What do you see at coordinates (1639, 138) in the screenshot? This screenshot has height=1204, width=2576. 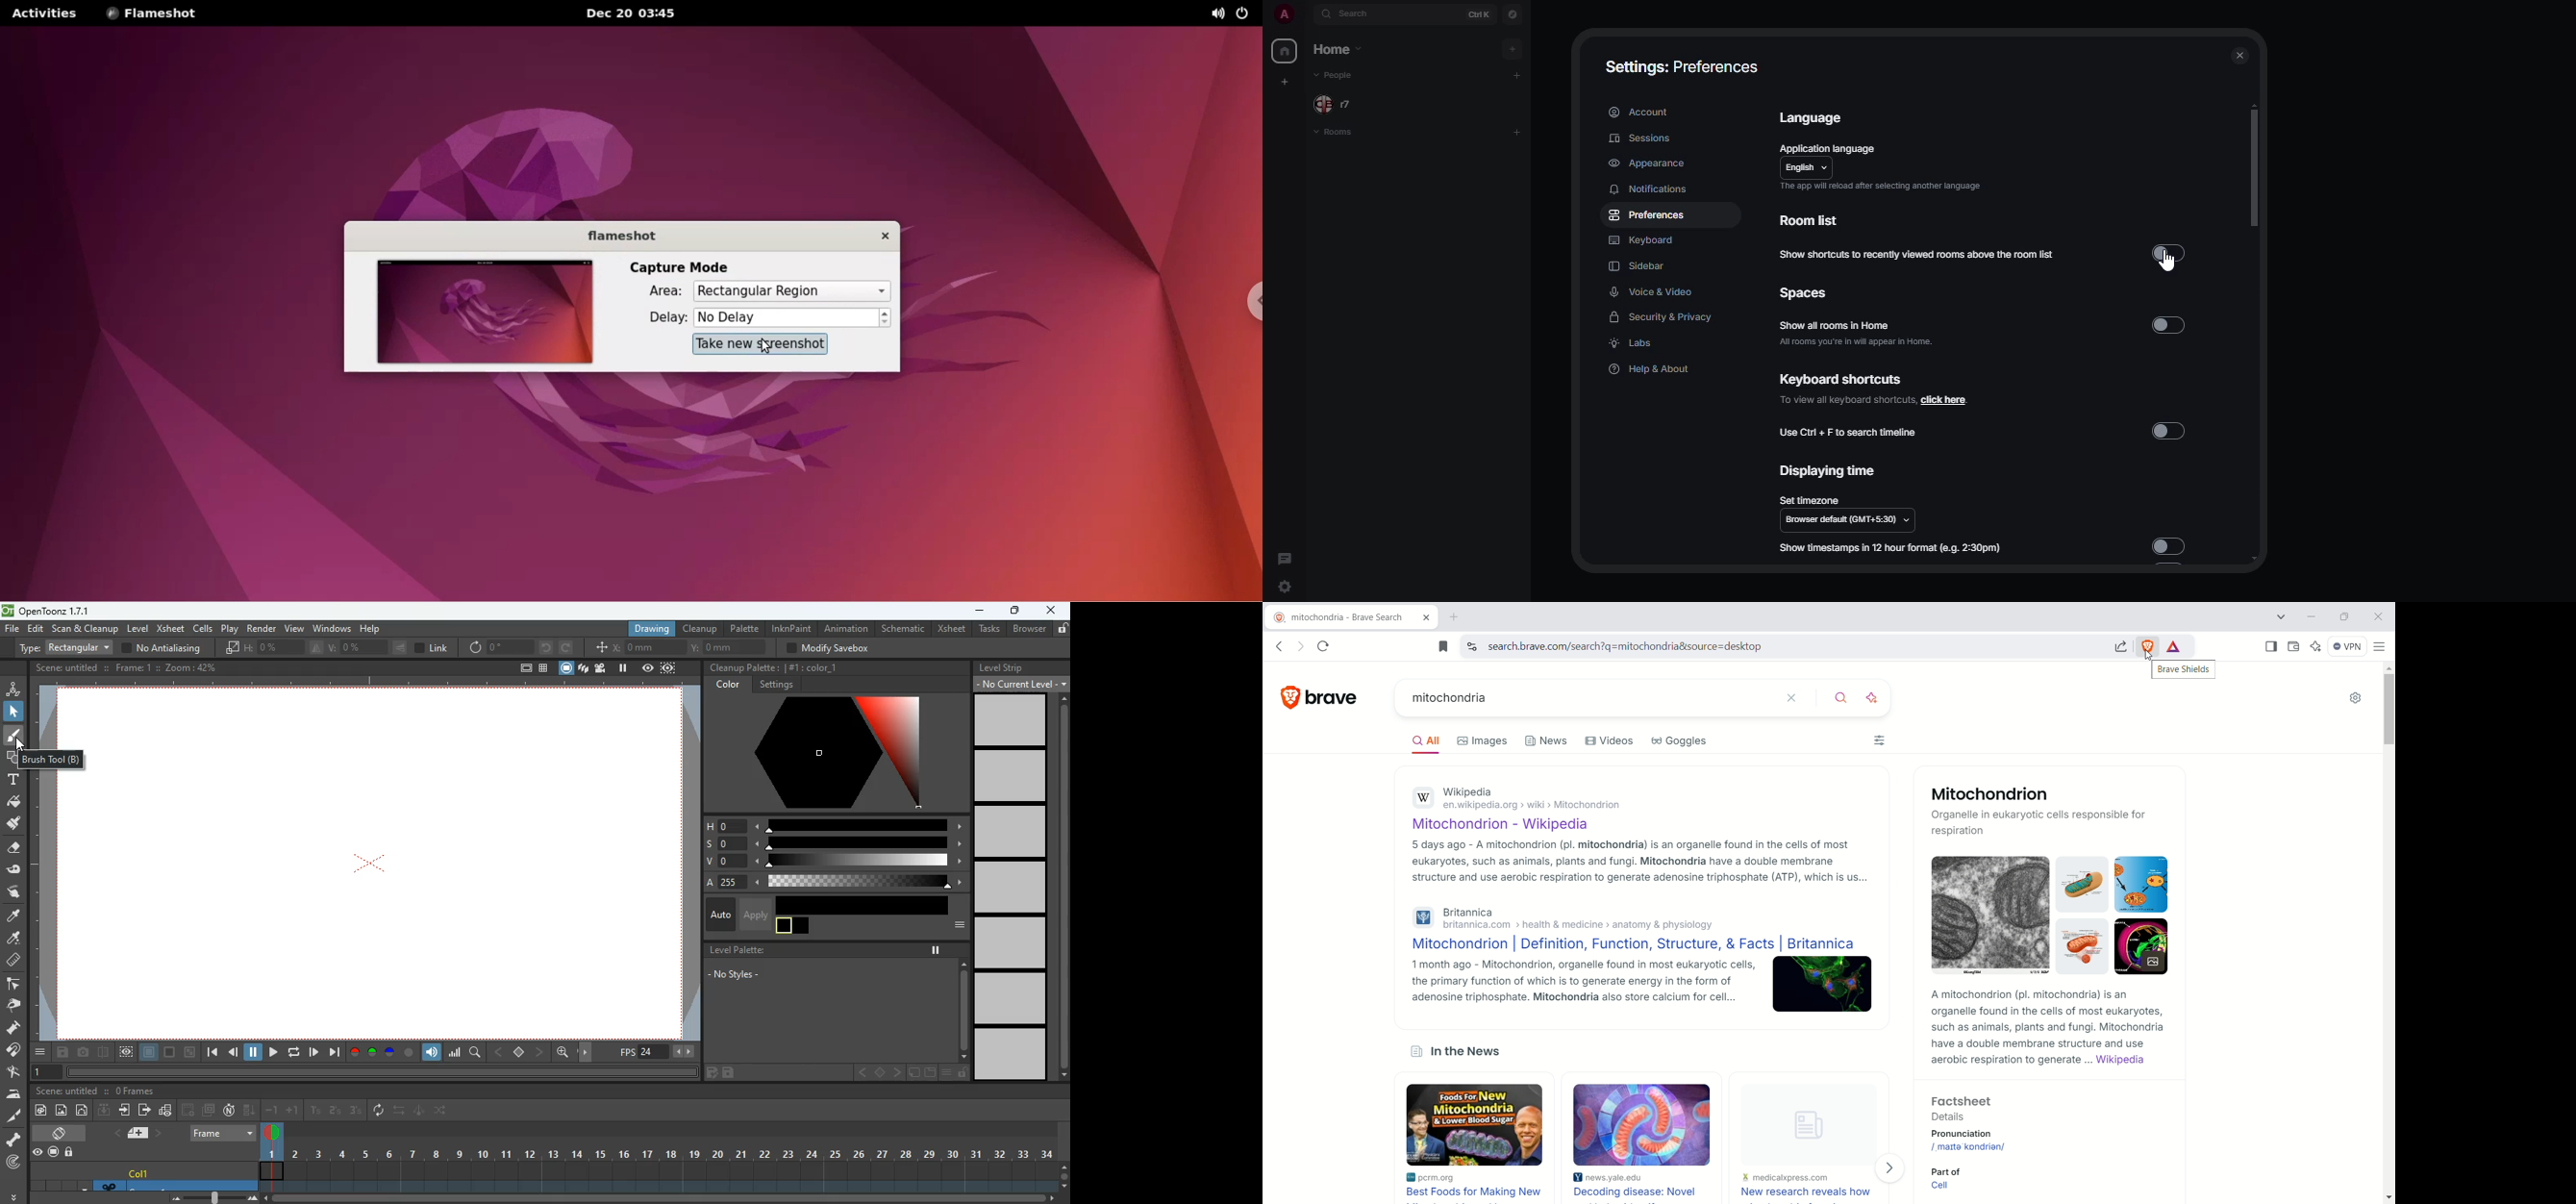 I see `sessions` at bounding box center [1639, 138].